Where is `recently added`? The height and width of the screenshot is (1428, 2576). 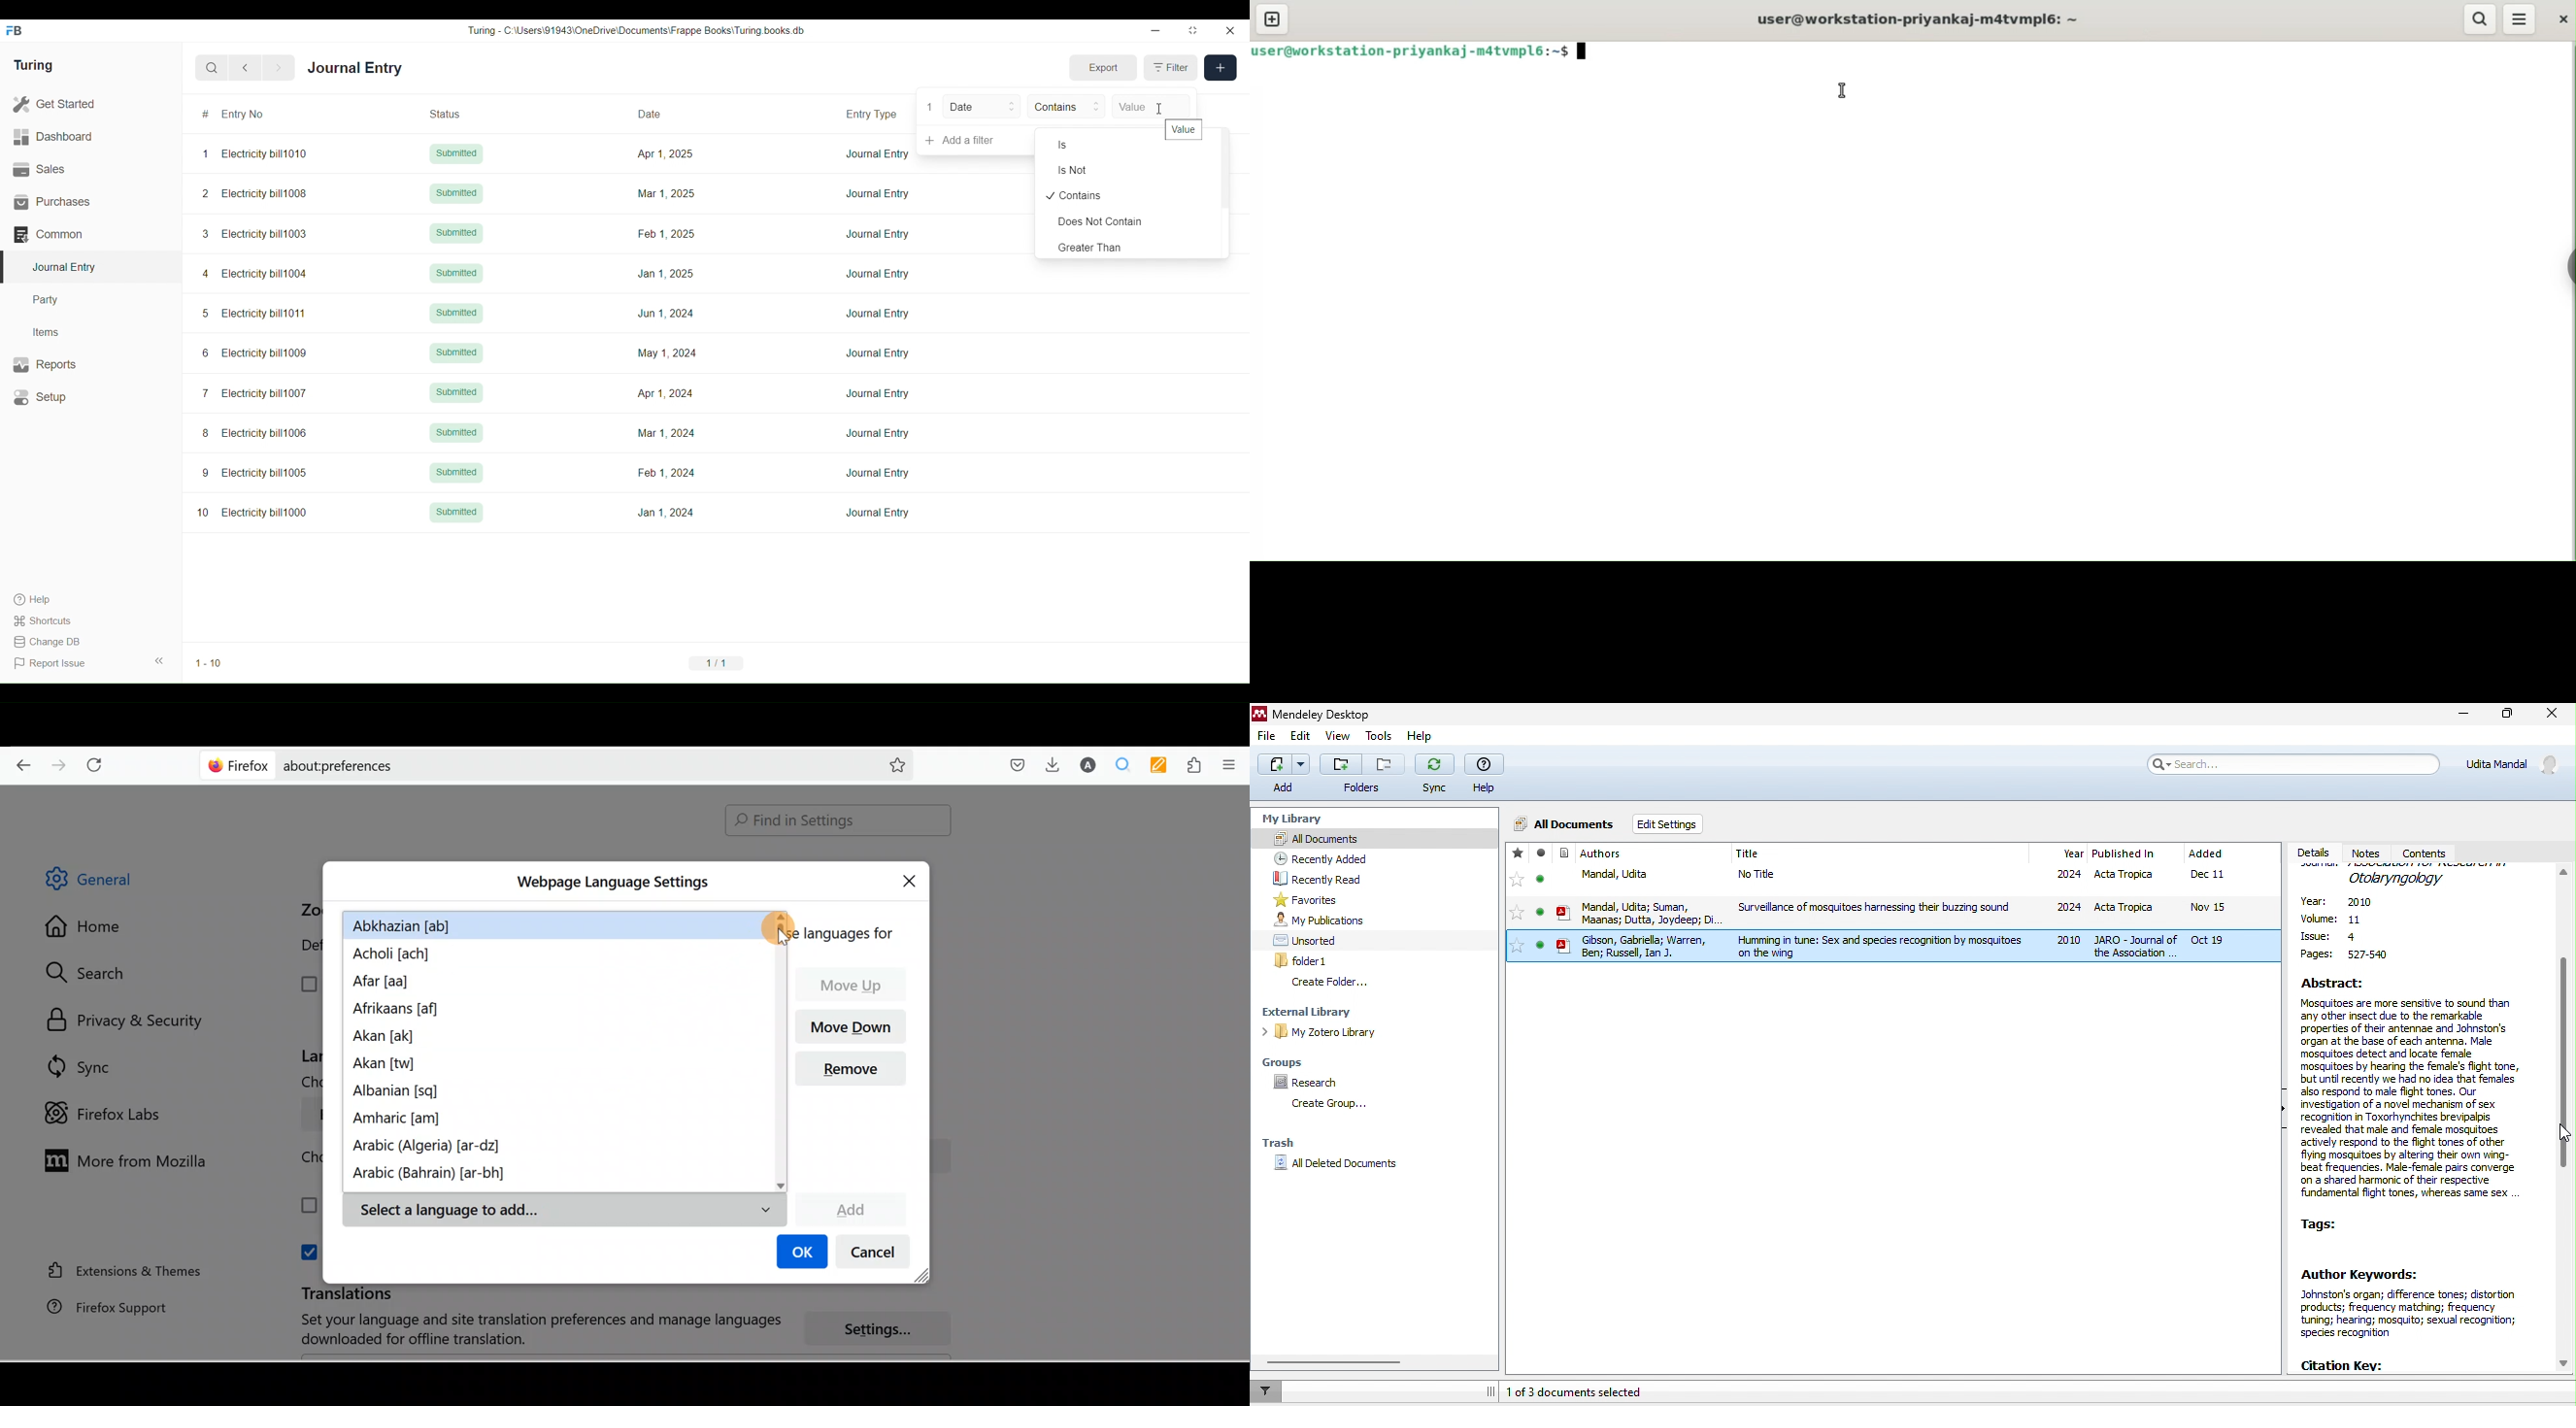
recently added is located at coordinates (1320, 857).